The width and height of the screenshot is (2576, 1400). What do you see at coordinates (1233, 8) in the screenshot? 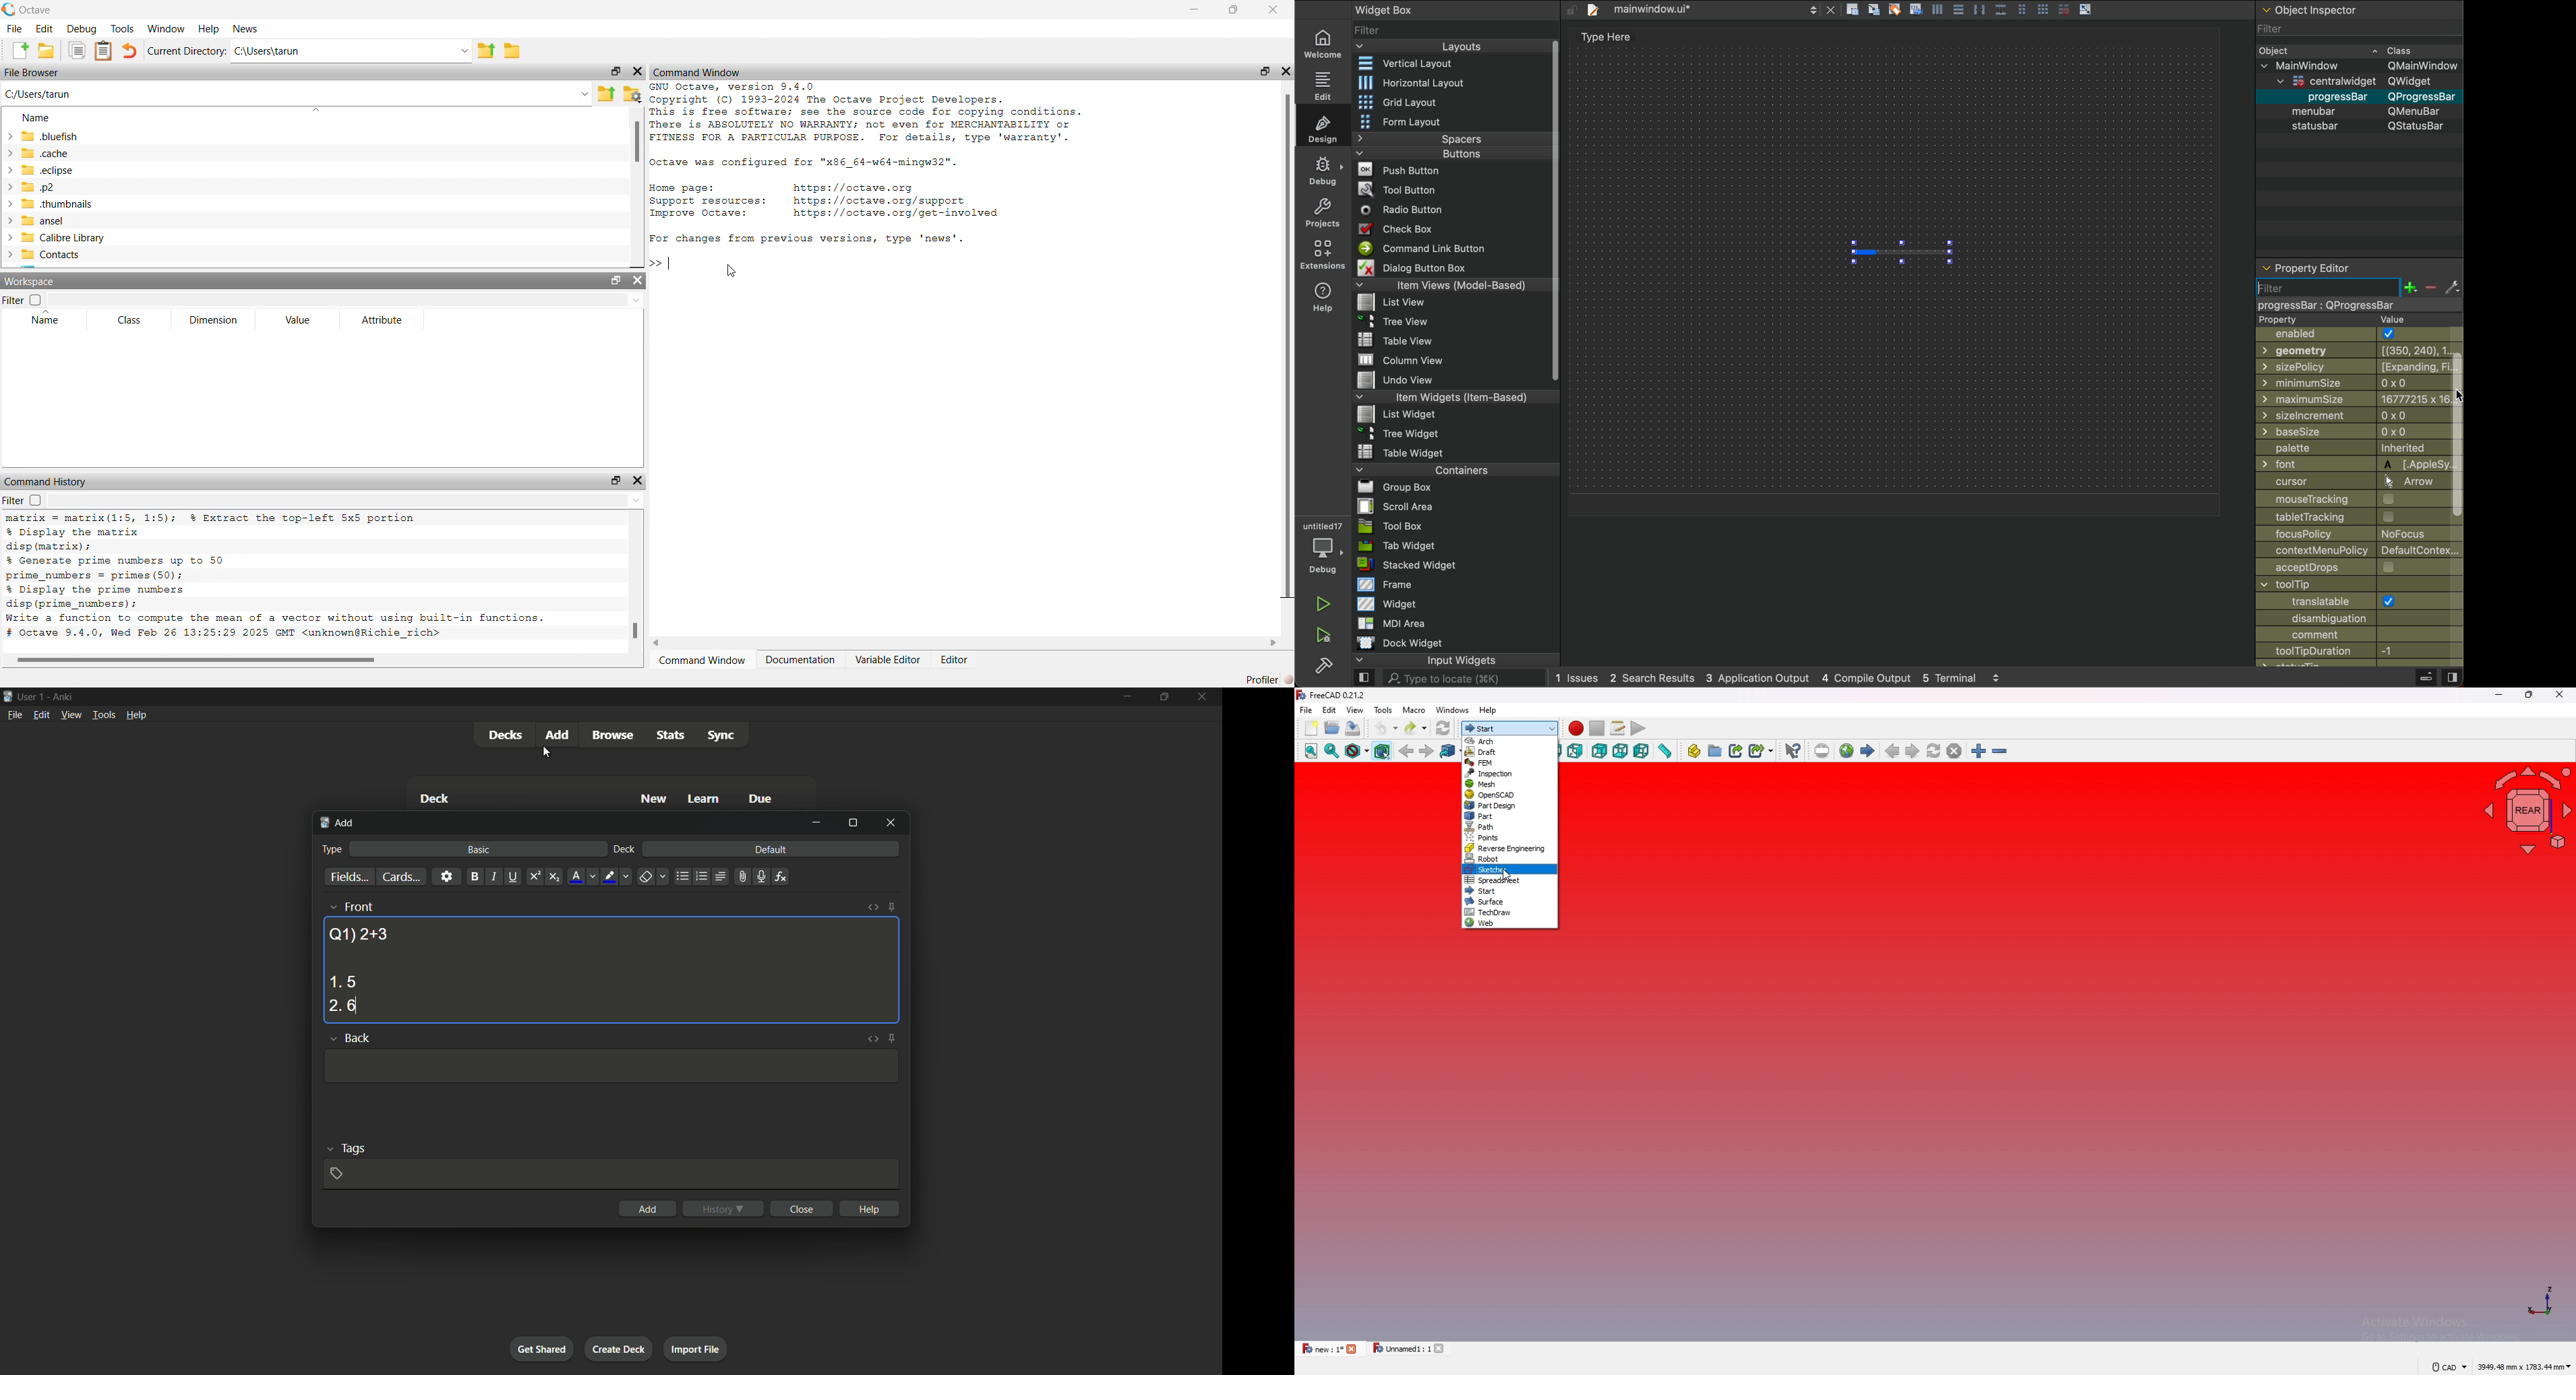
I see `maximise` at bounding box center [1233, 8].